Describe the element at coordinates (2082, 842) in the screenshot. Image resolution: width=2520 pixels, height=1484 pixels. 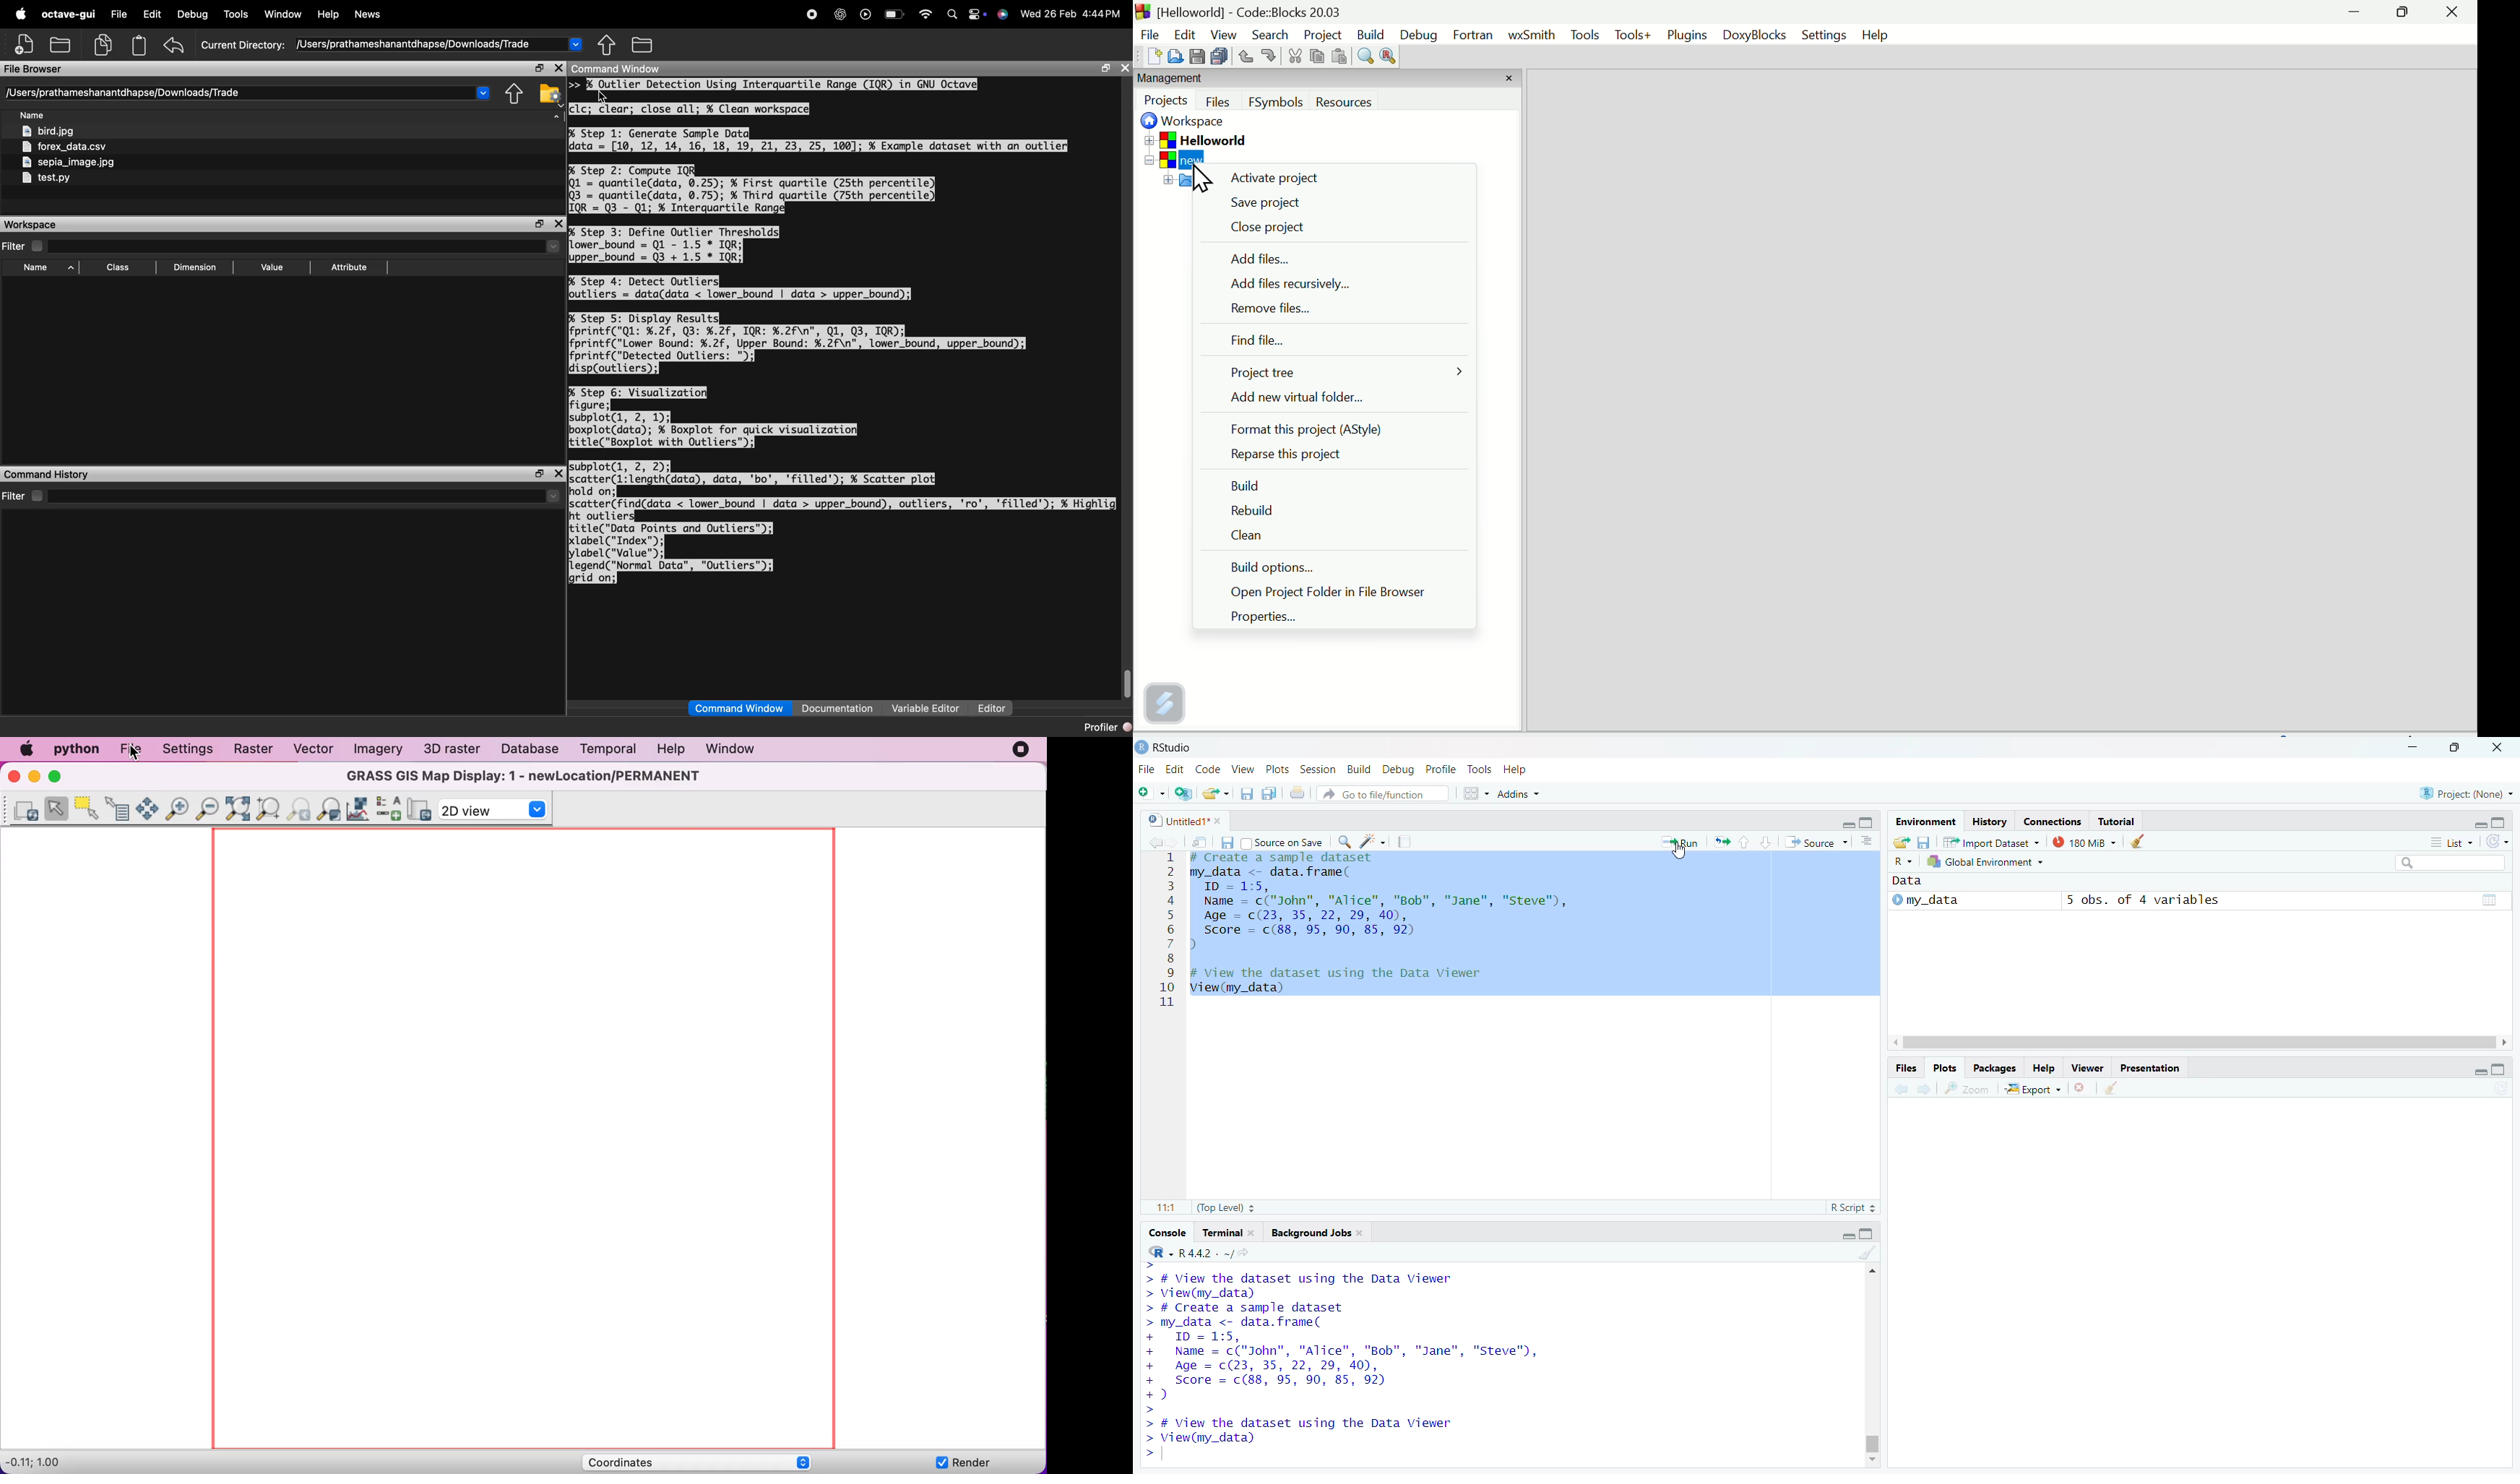
I see `180MB used by R session` at that location.